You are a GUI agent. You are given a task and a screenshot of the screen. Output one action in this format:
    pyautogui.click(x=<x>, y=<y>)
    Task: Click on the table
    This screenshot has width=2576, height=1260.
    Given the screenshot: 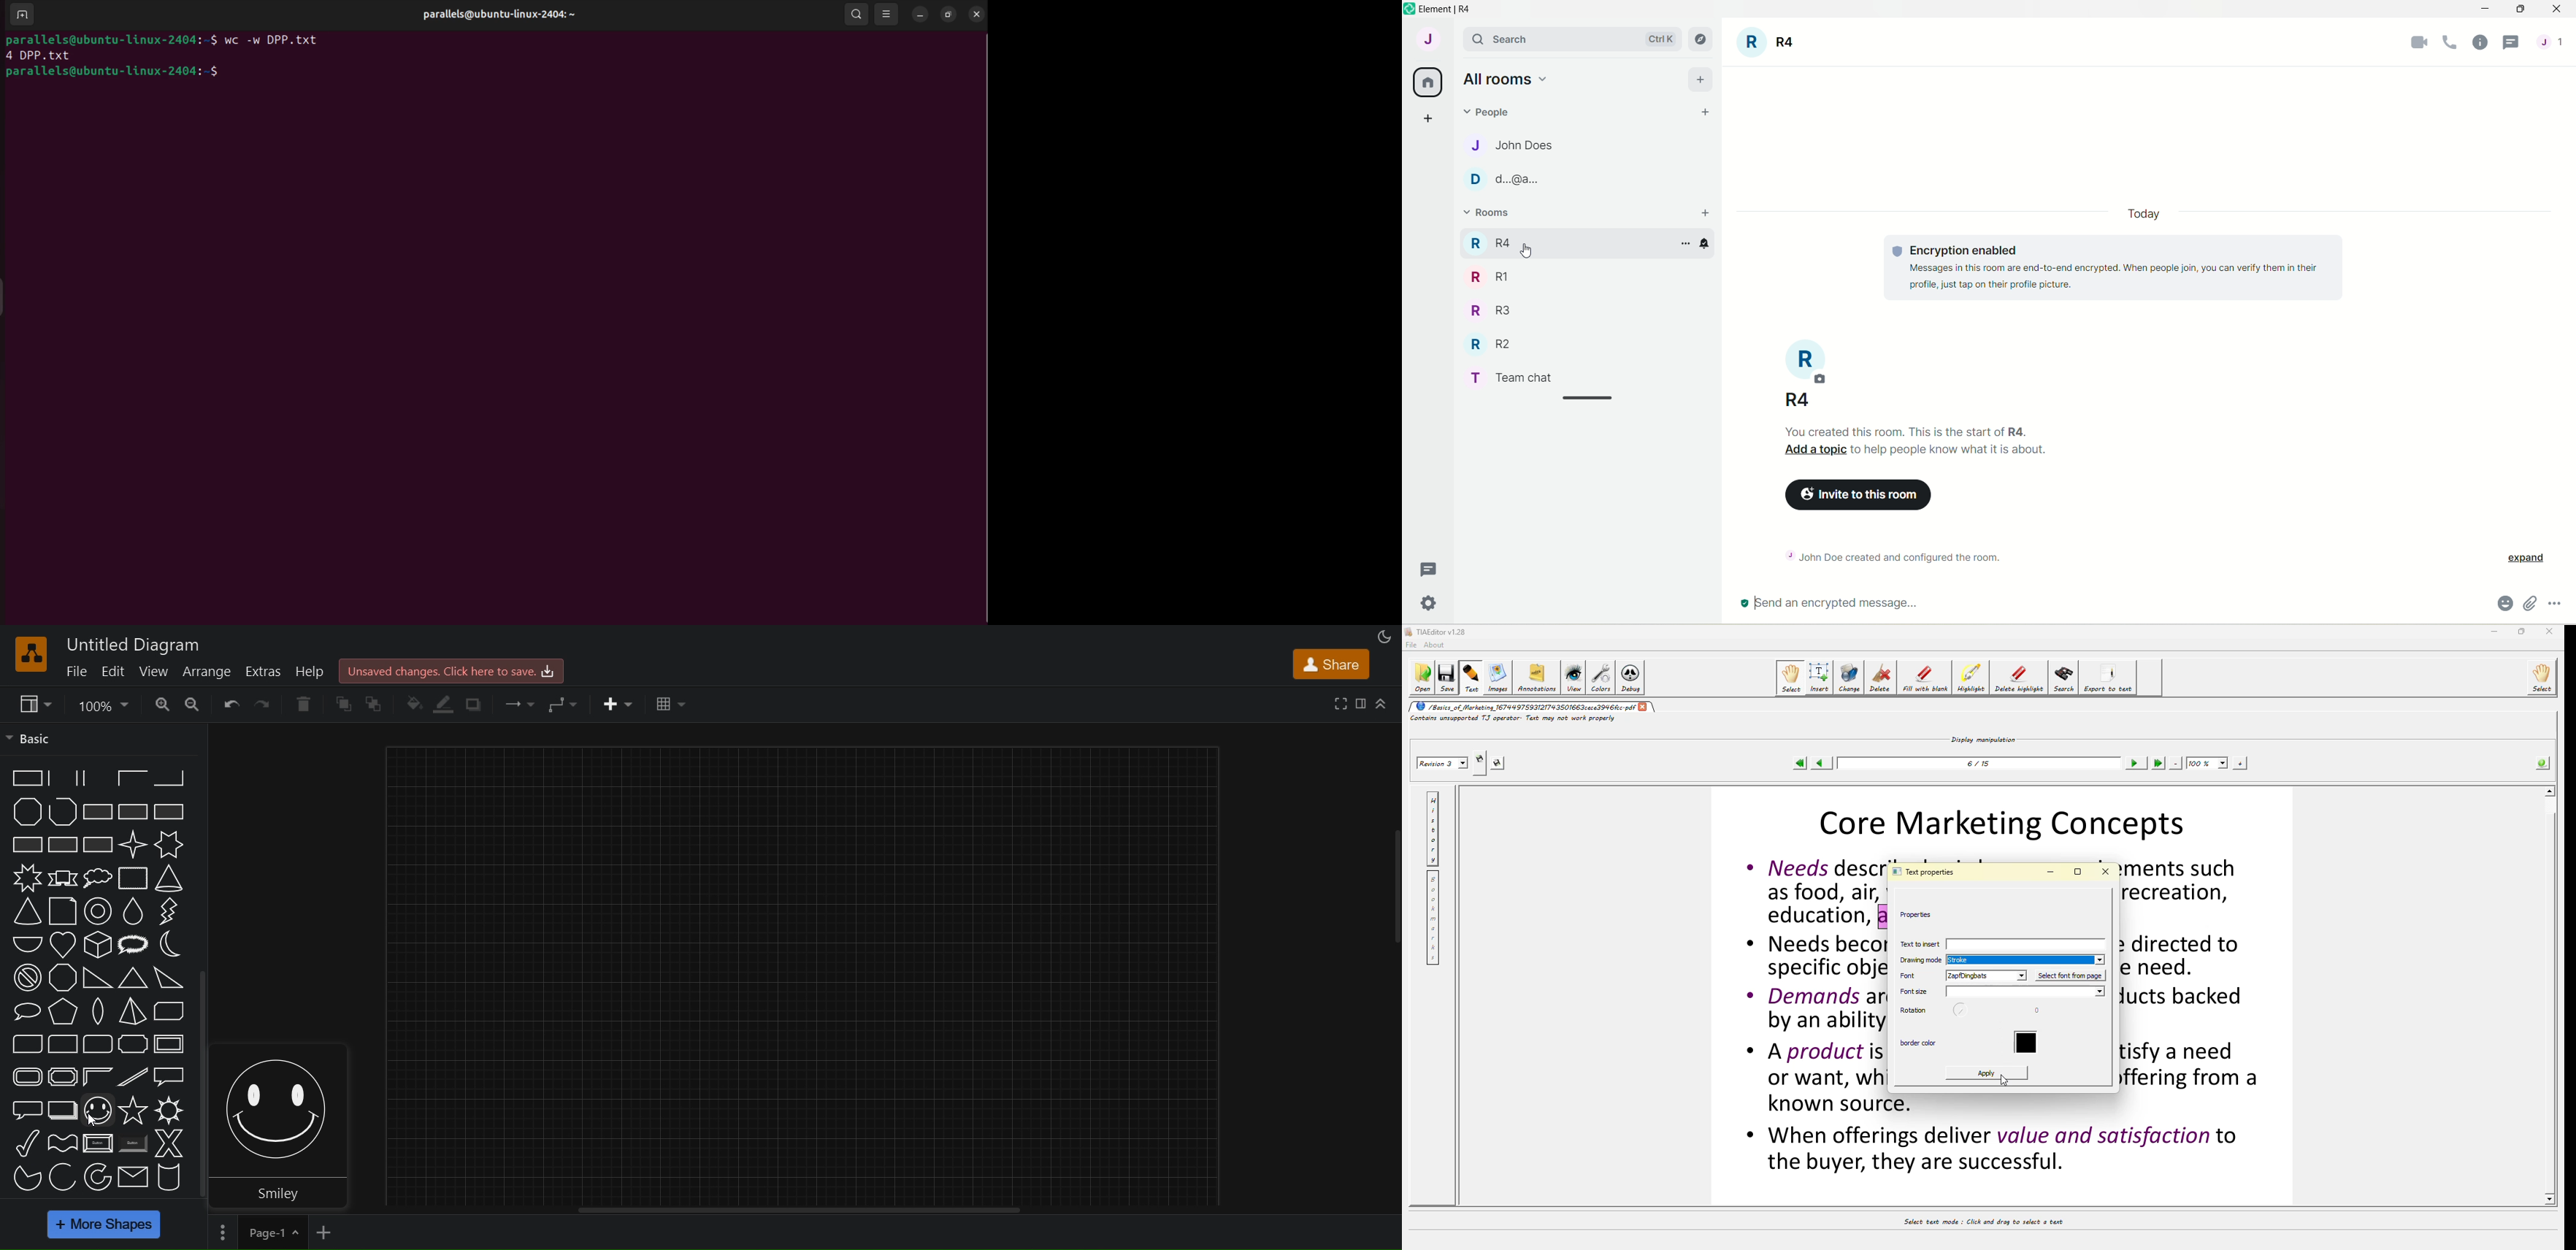 What is the action you would take?
    pyautogui.click(x=673, y=702)
    